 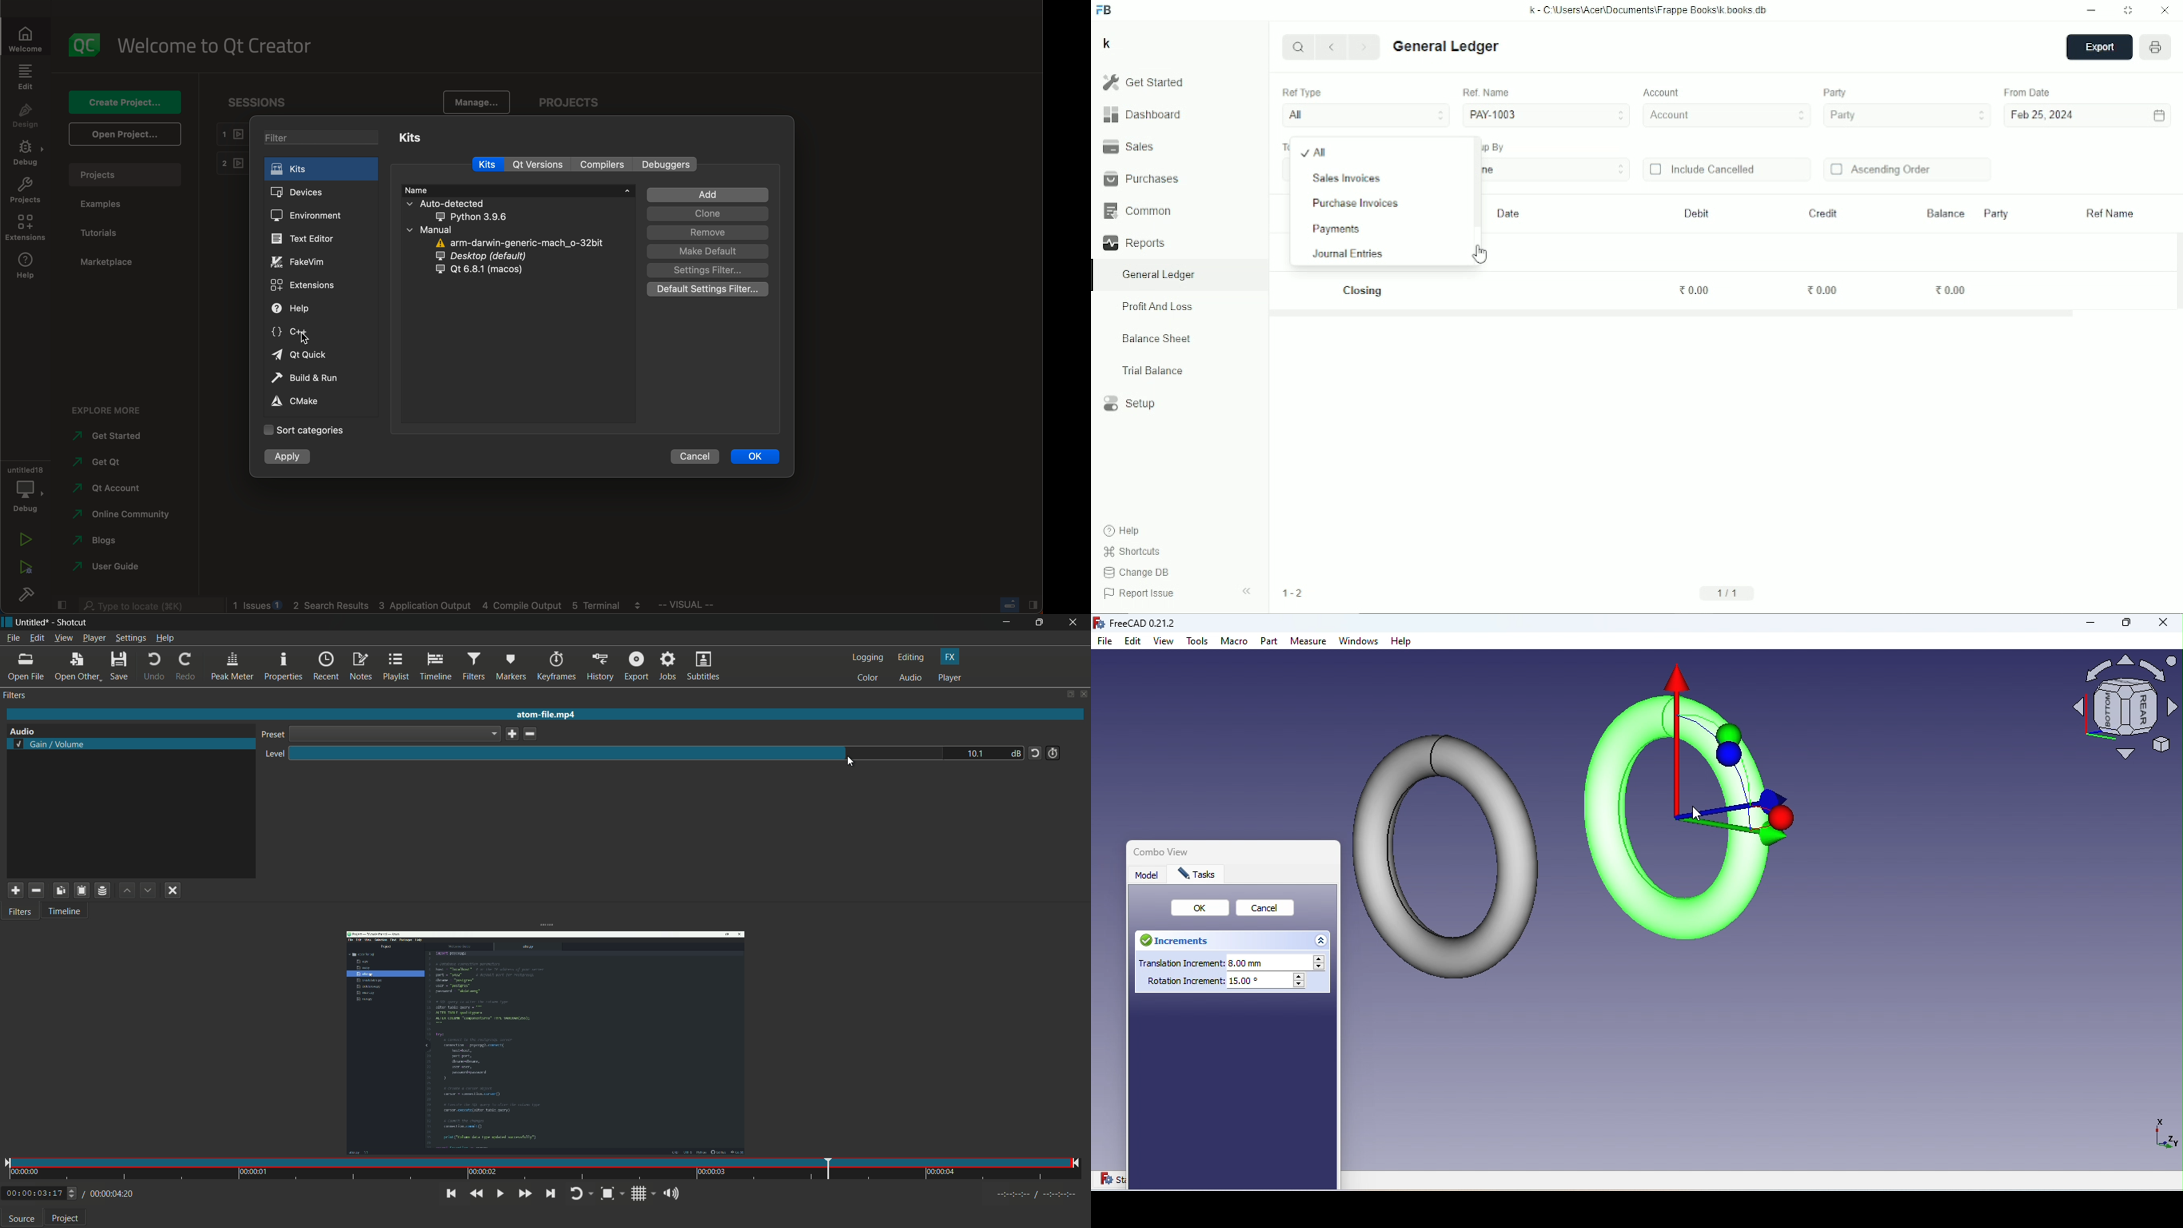 What do you see at coordinates (1365, 291) in the screenshot?
I see `Closing` at bounding box center [1365, 291].